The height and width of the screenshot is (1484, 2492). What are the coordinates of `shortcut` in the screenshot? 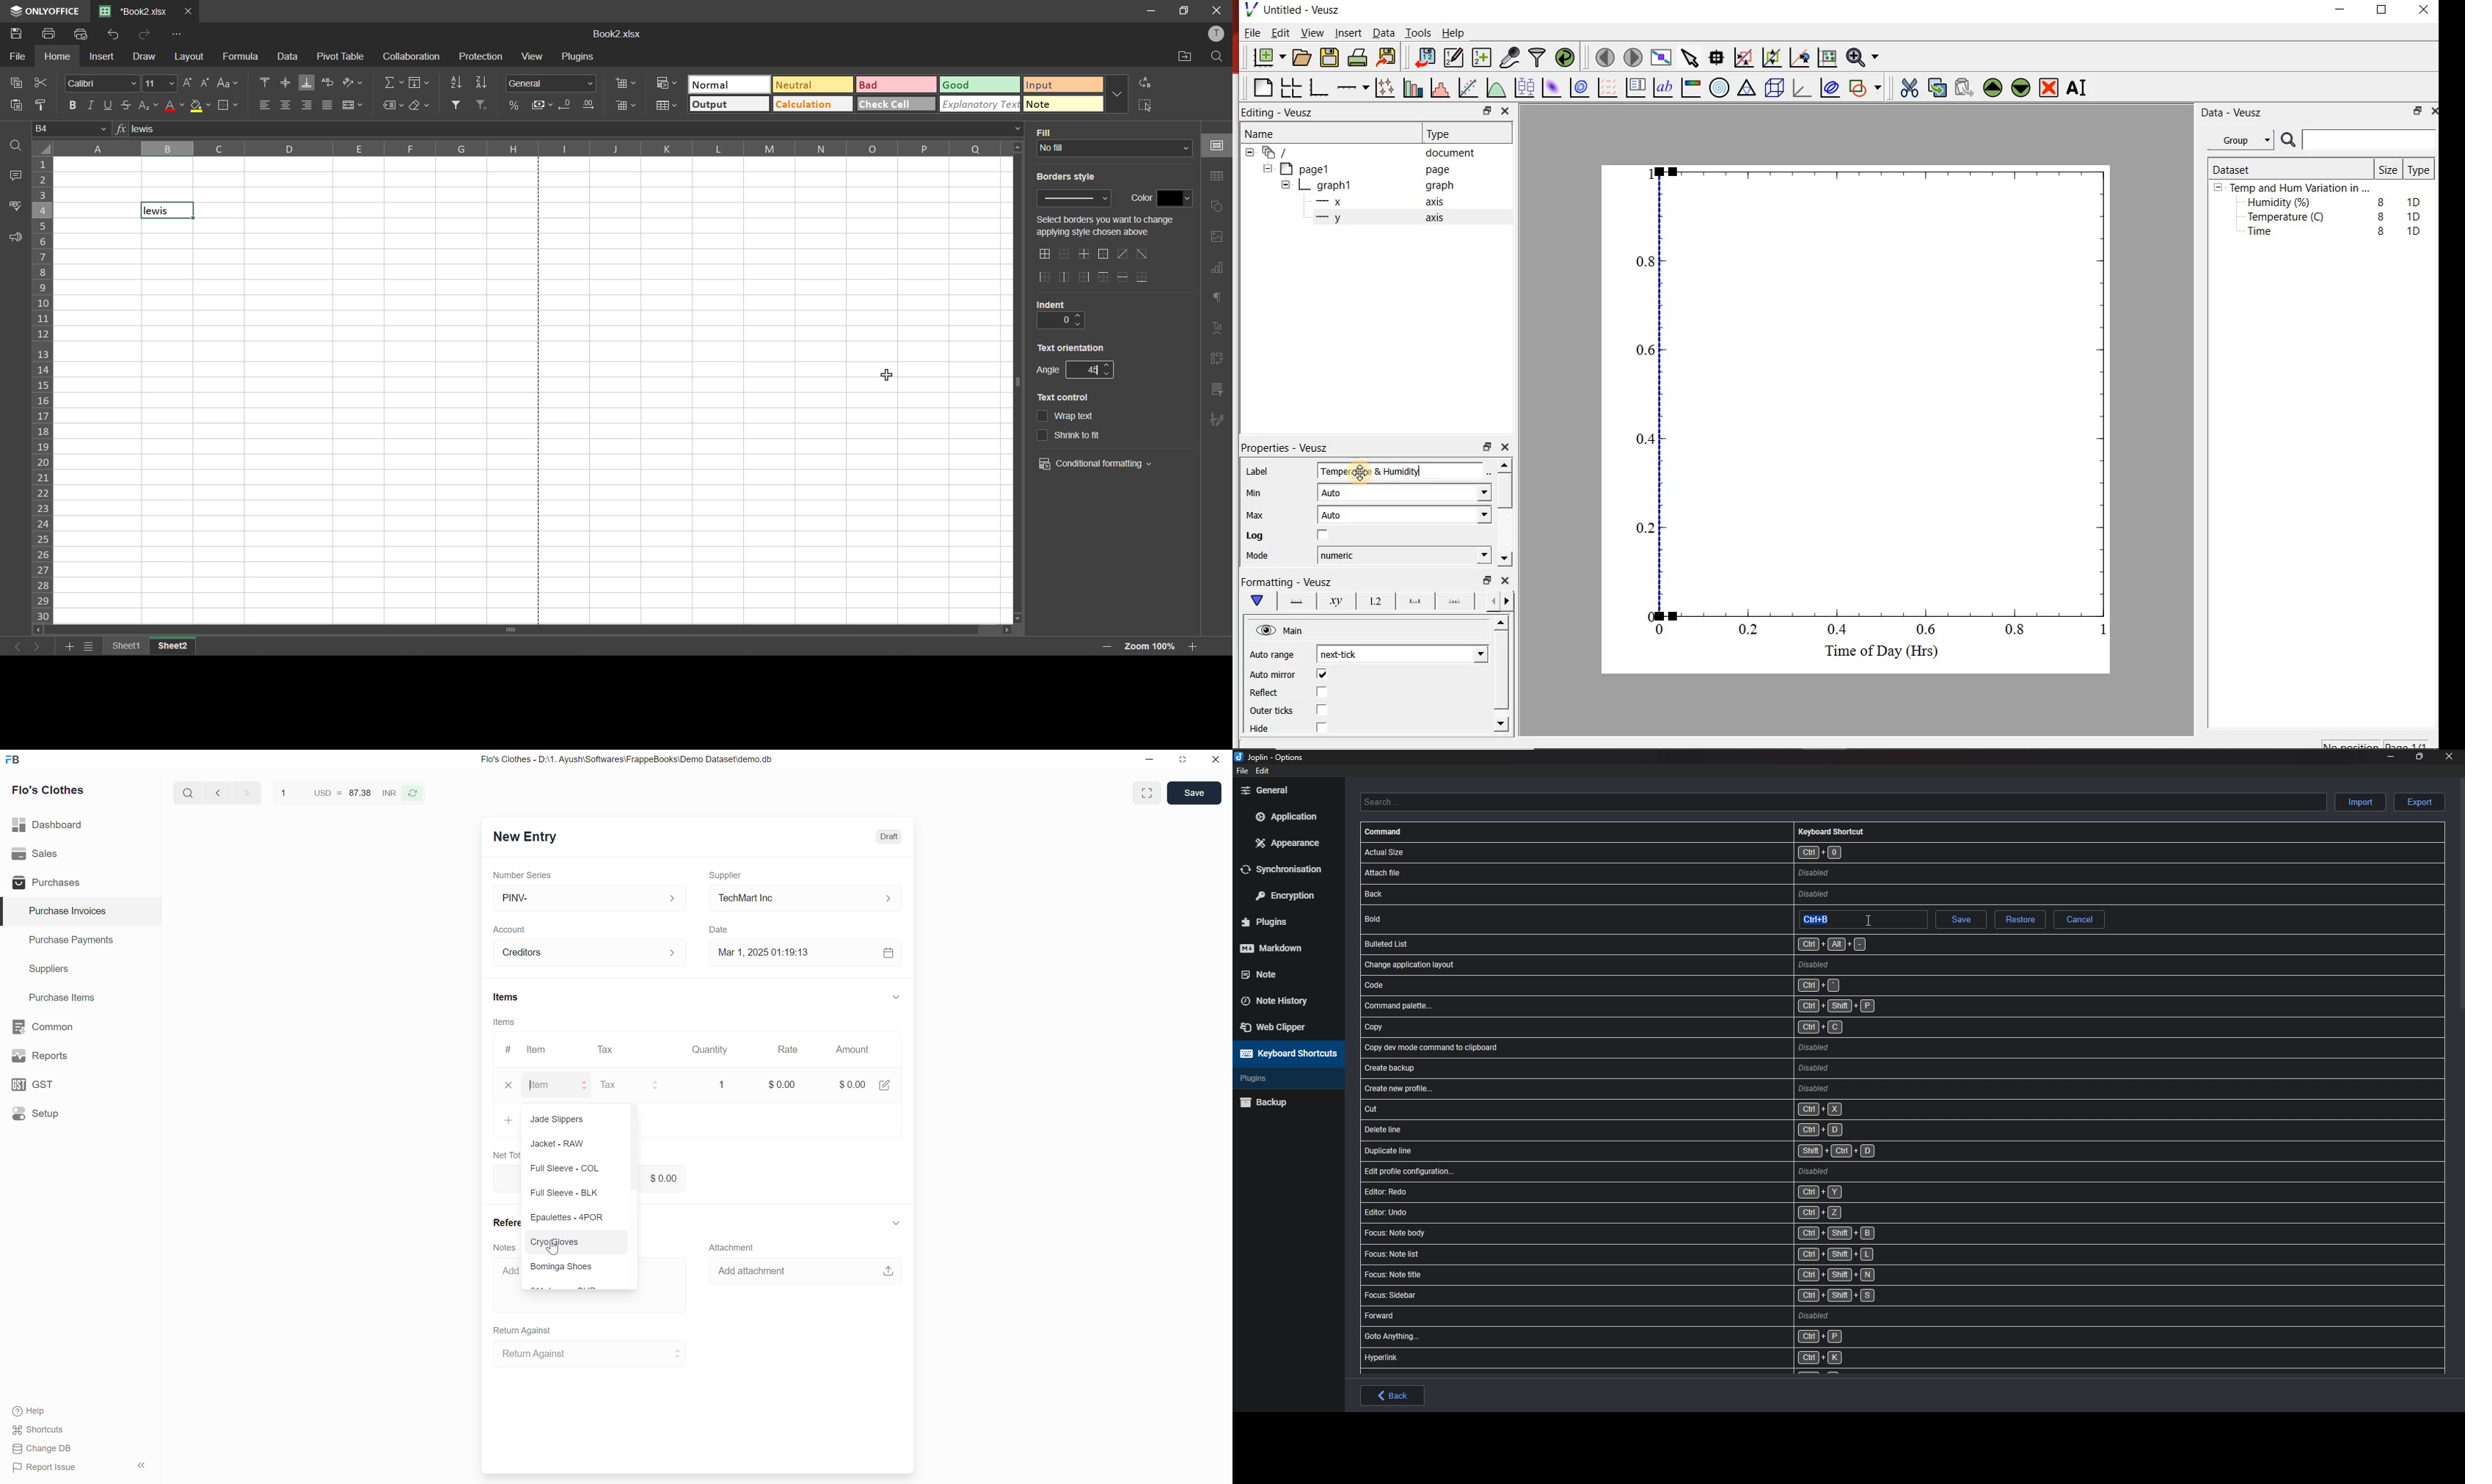 It's located at (1664, 895).